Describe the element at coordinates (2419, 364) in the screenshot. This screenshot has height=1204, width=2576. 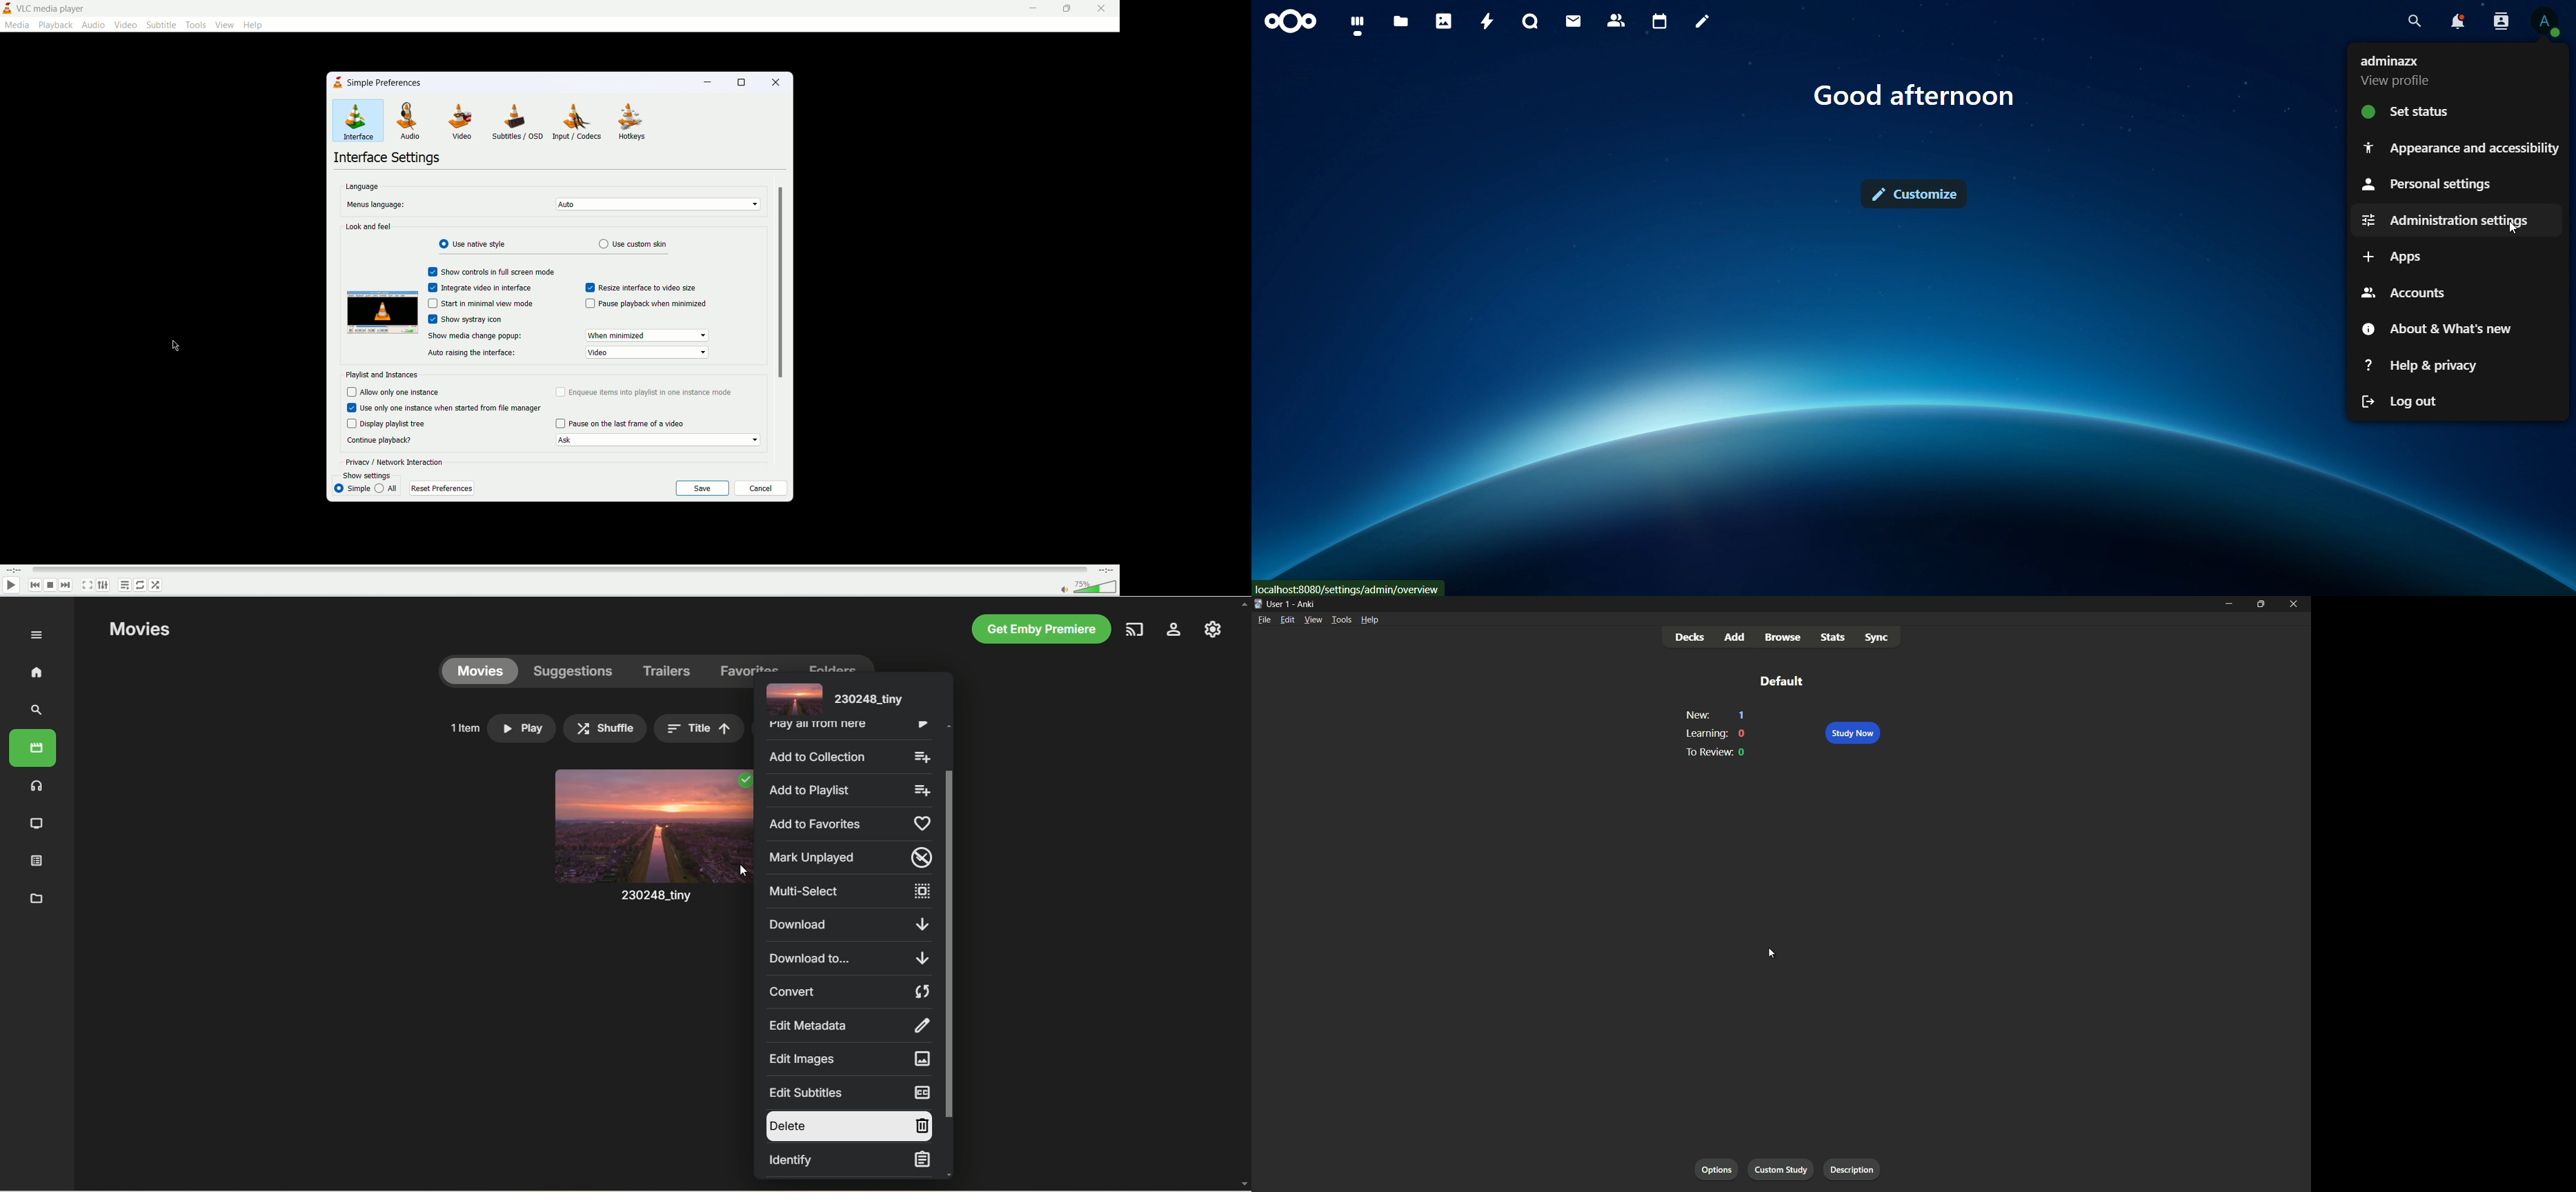
I see `help & privacy` at that location.